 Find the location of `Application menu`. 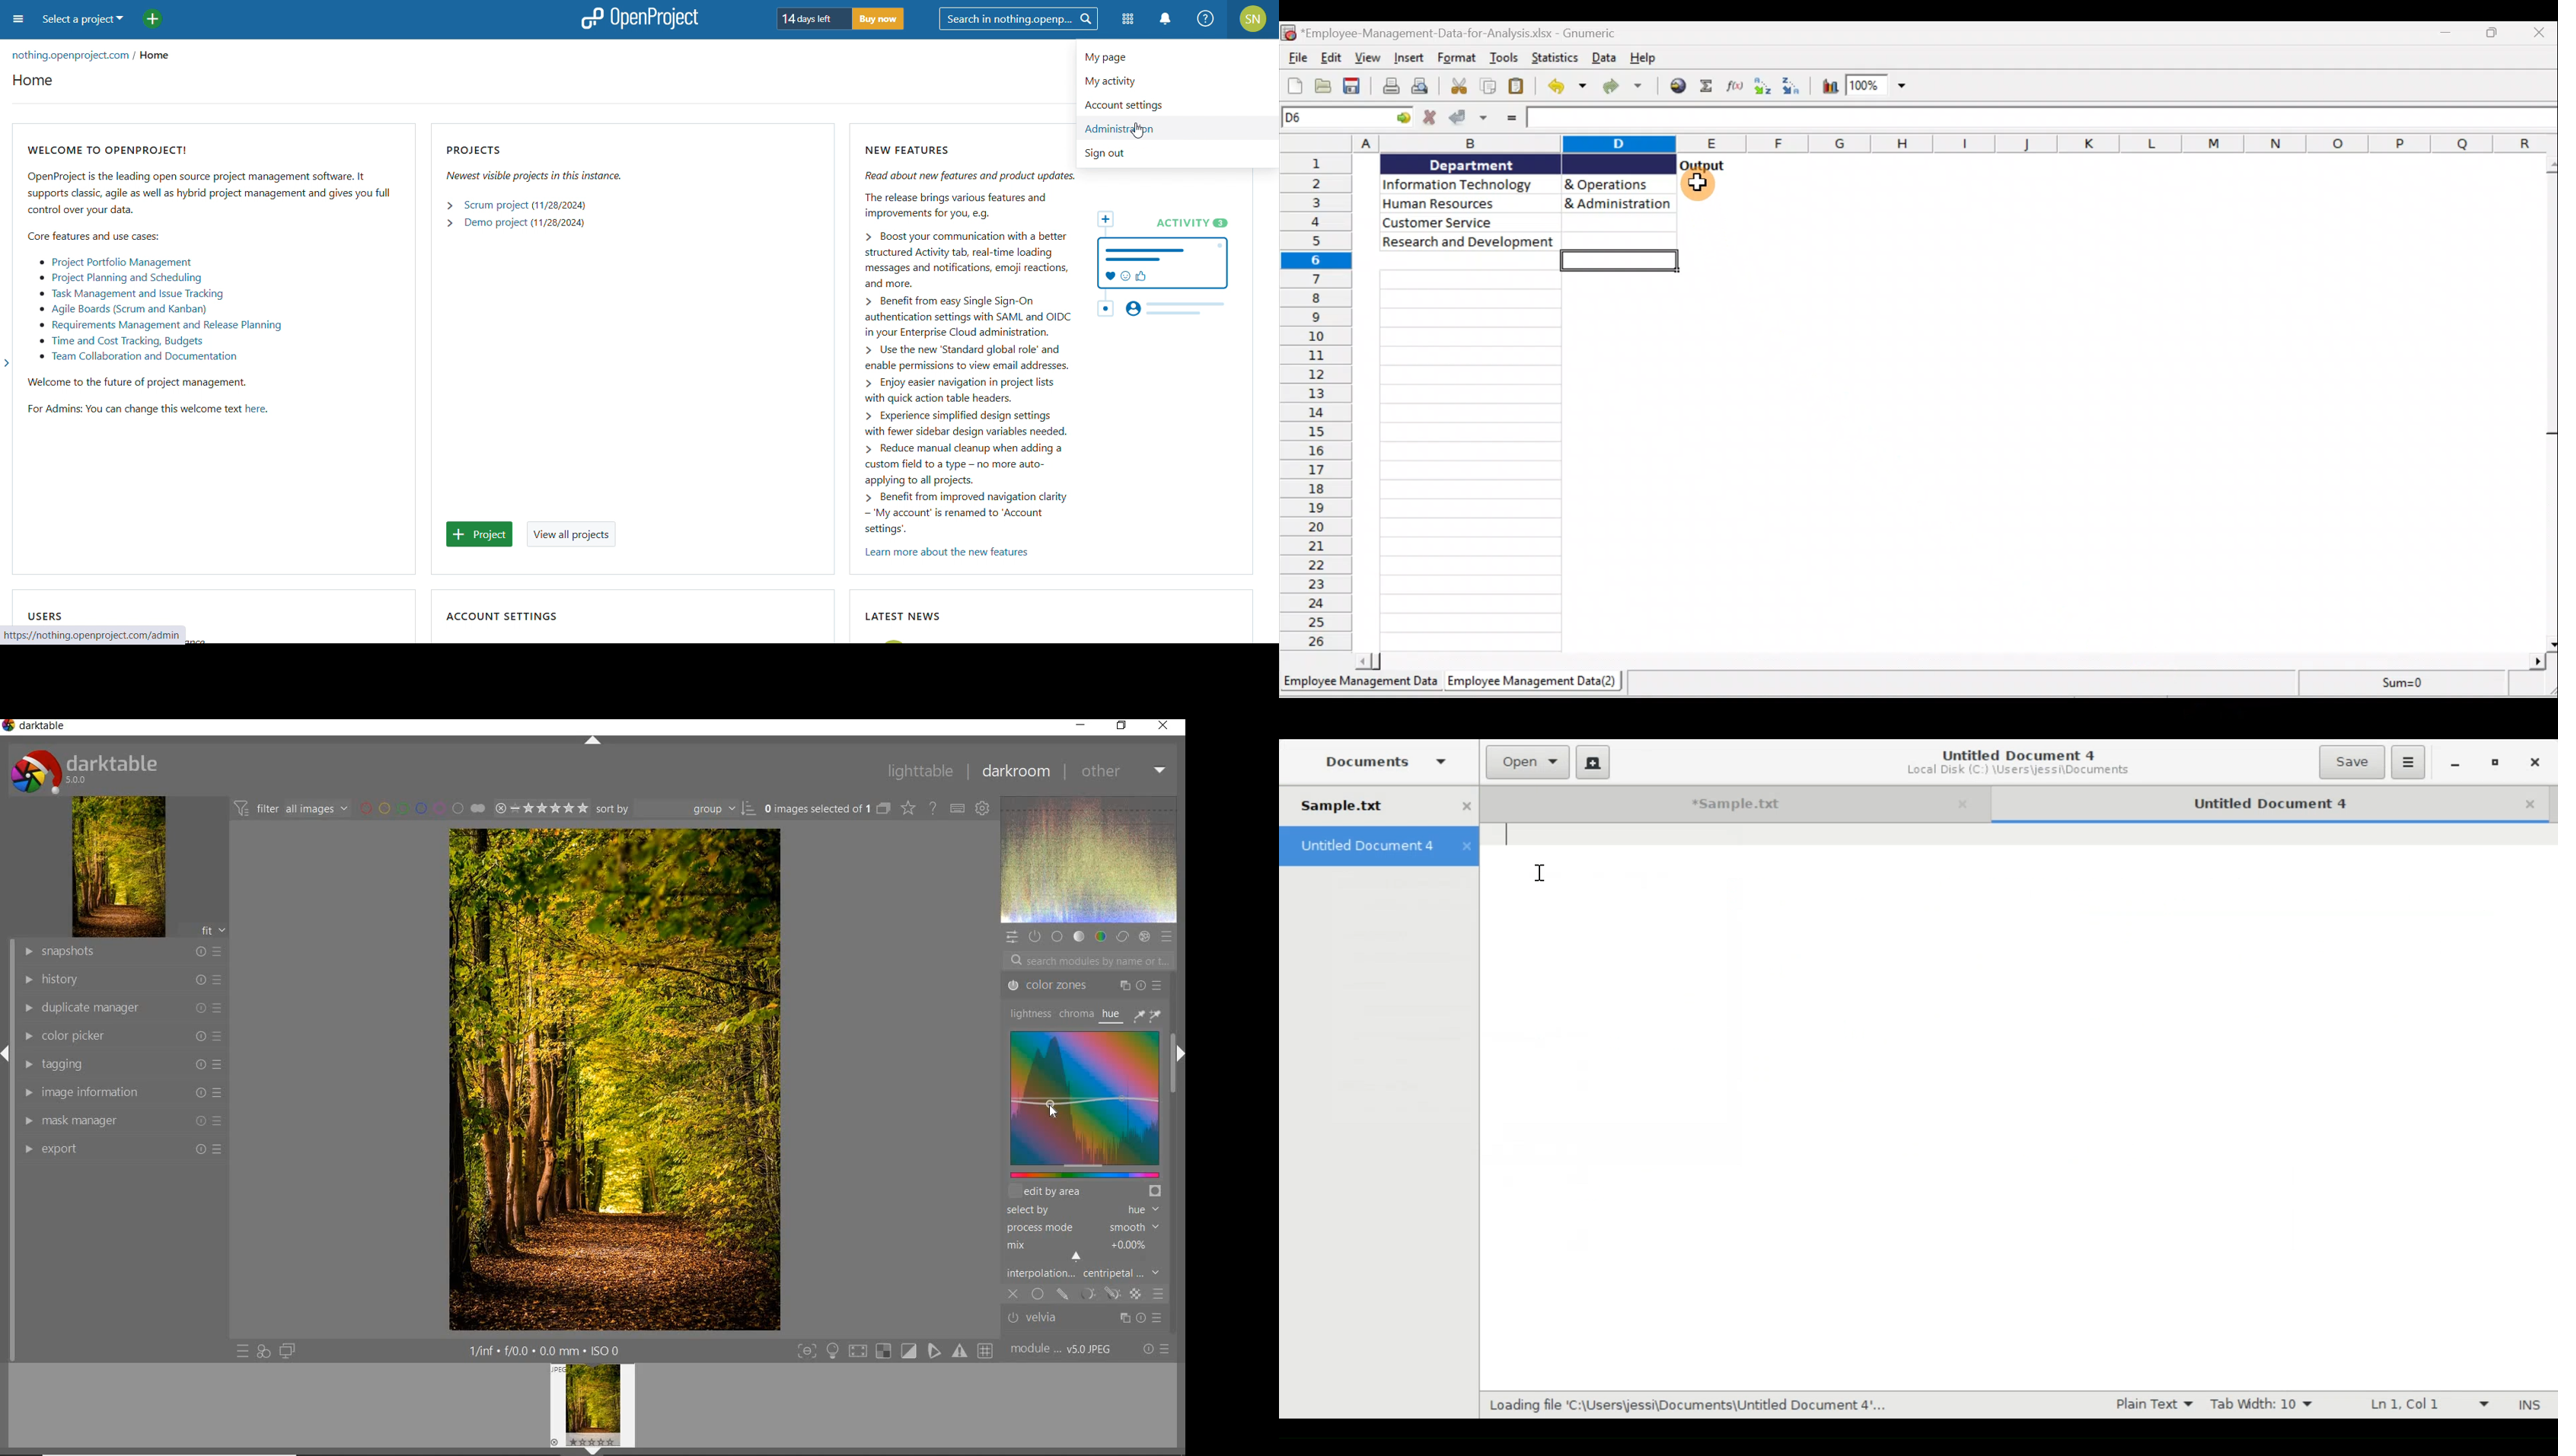

Application menu is located at coordinates (2408, 763).